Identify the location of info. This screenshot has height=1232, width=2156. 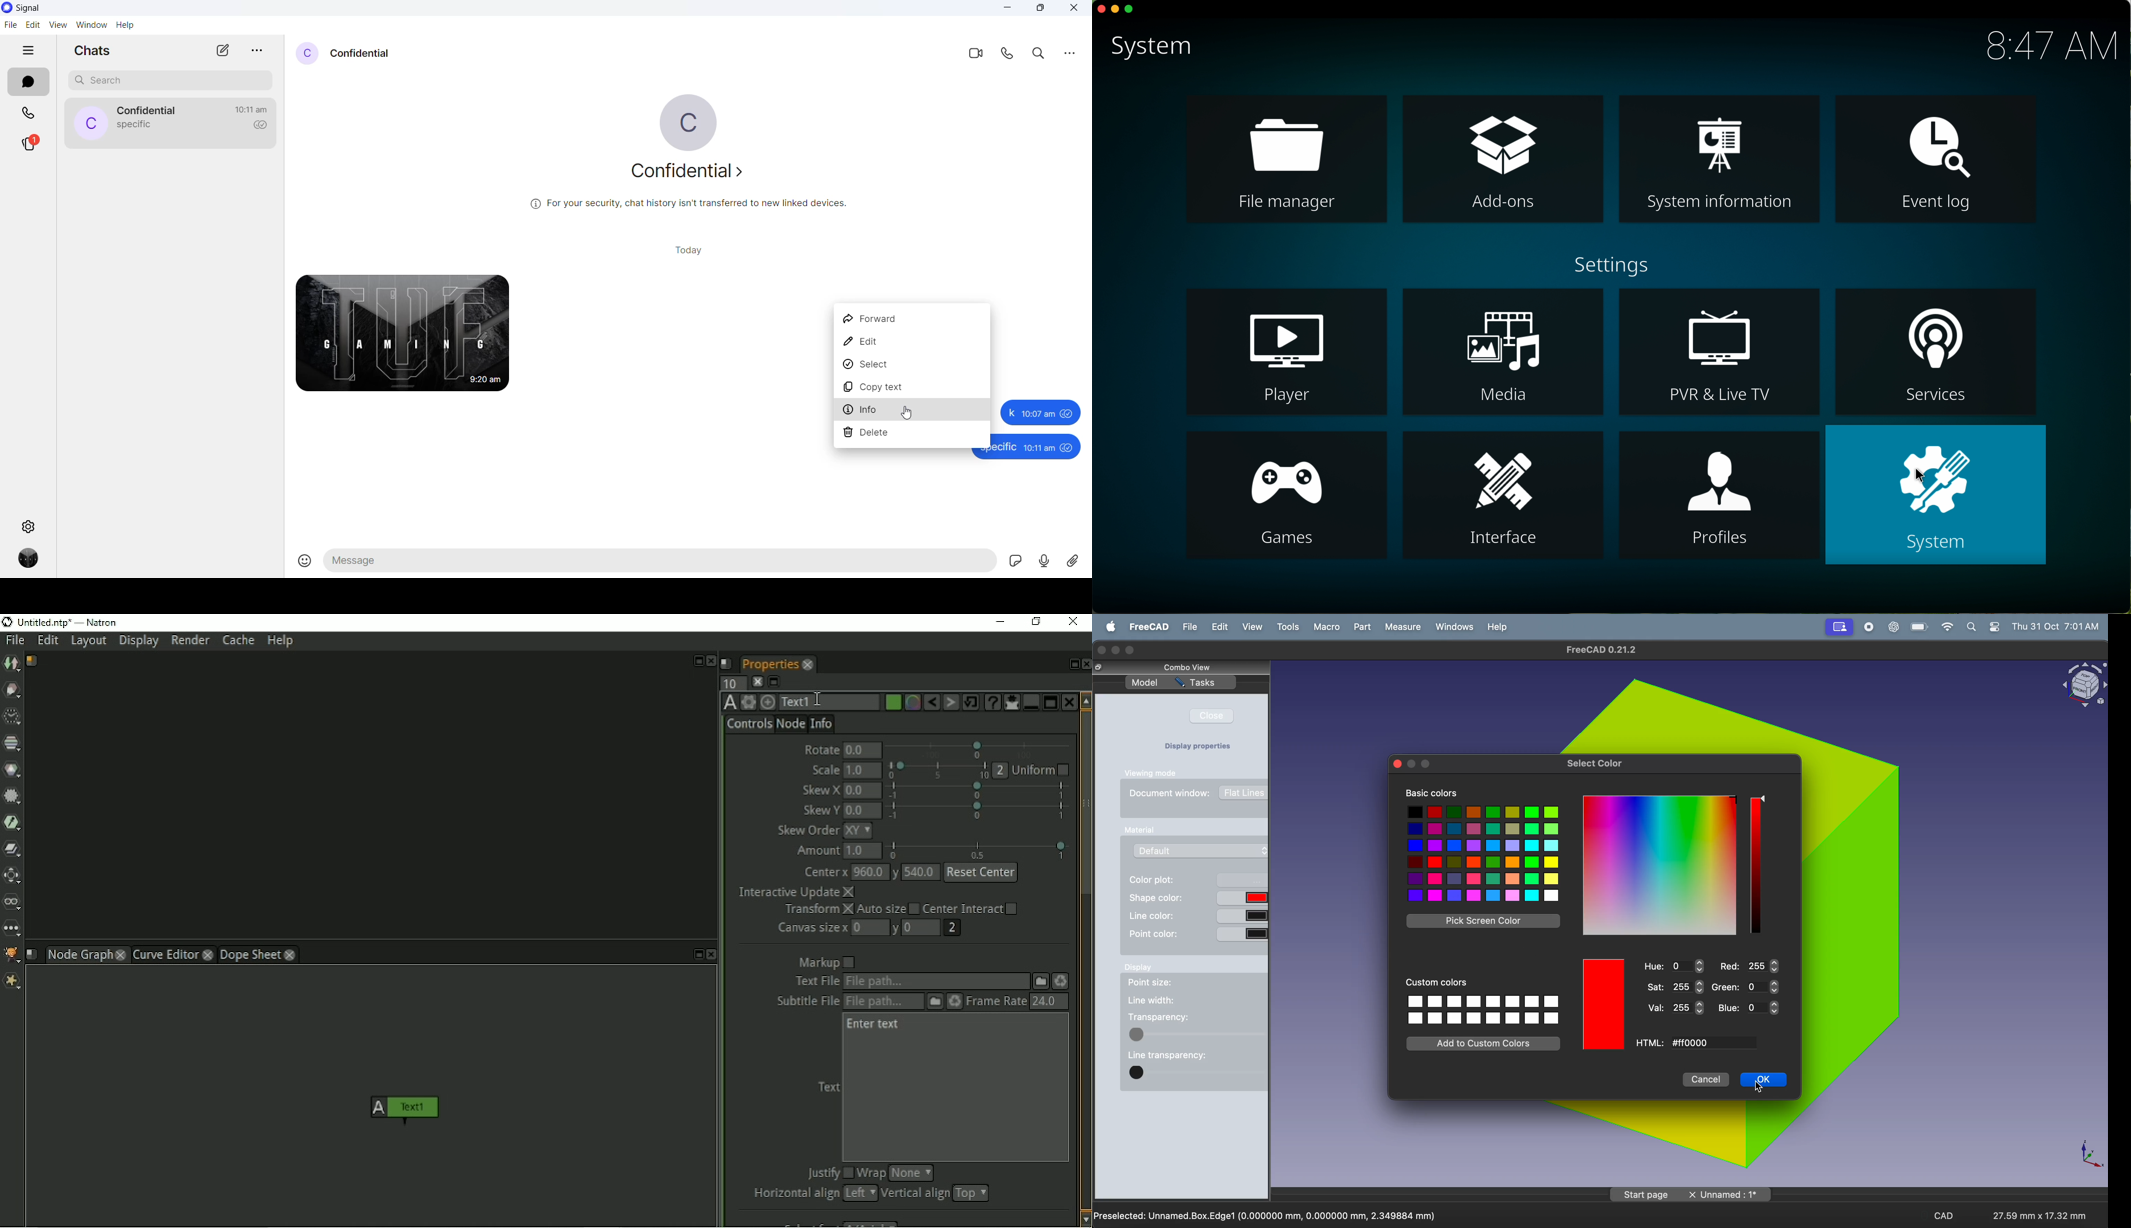
(912, 412).